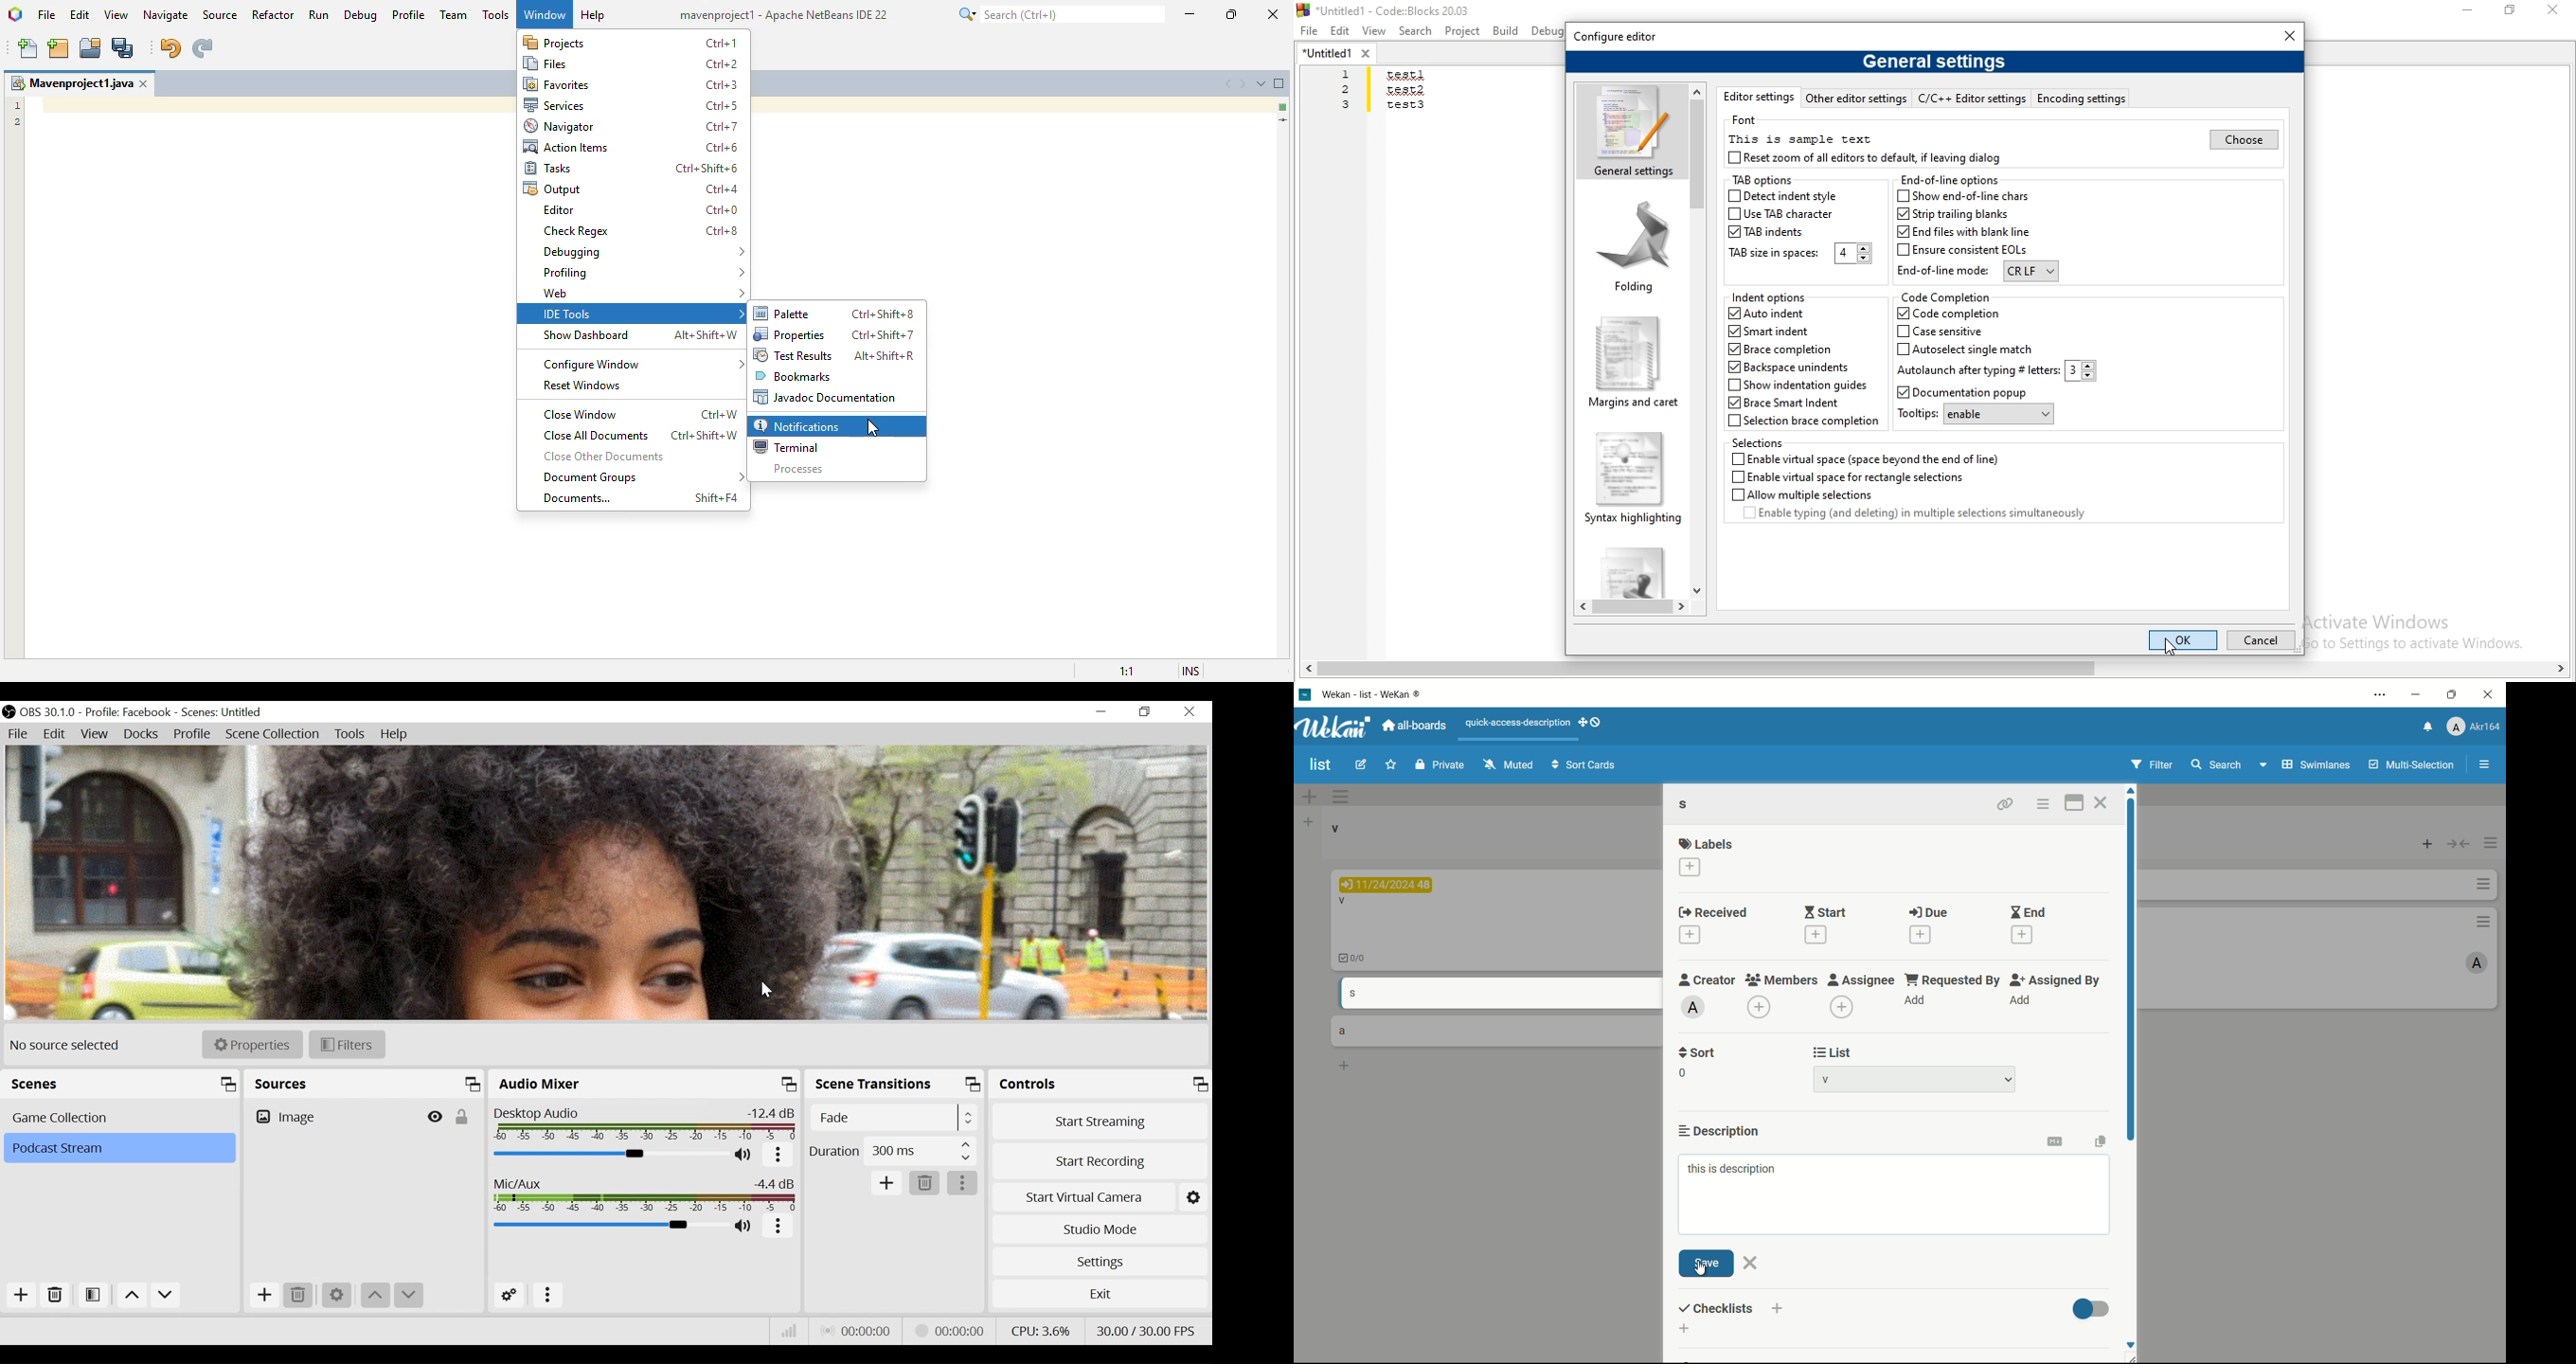  Describe the element at coordinates (2471, 10) in the screenshot. I see `Minimise` at that location.